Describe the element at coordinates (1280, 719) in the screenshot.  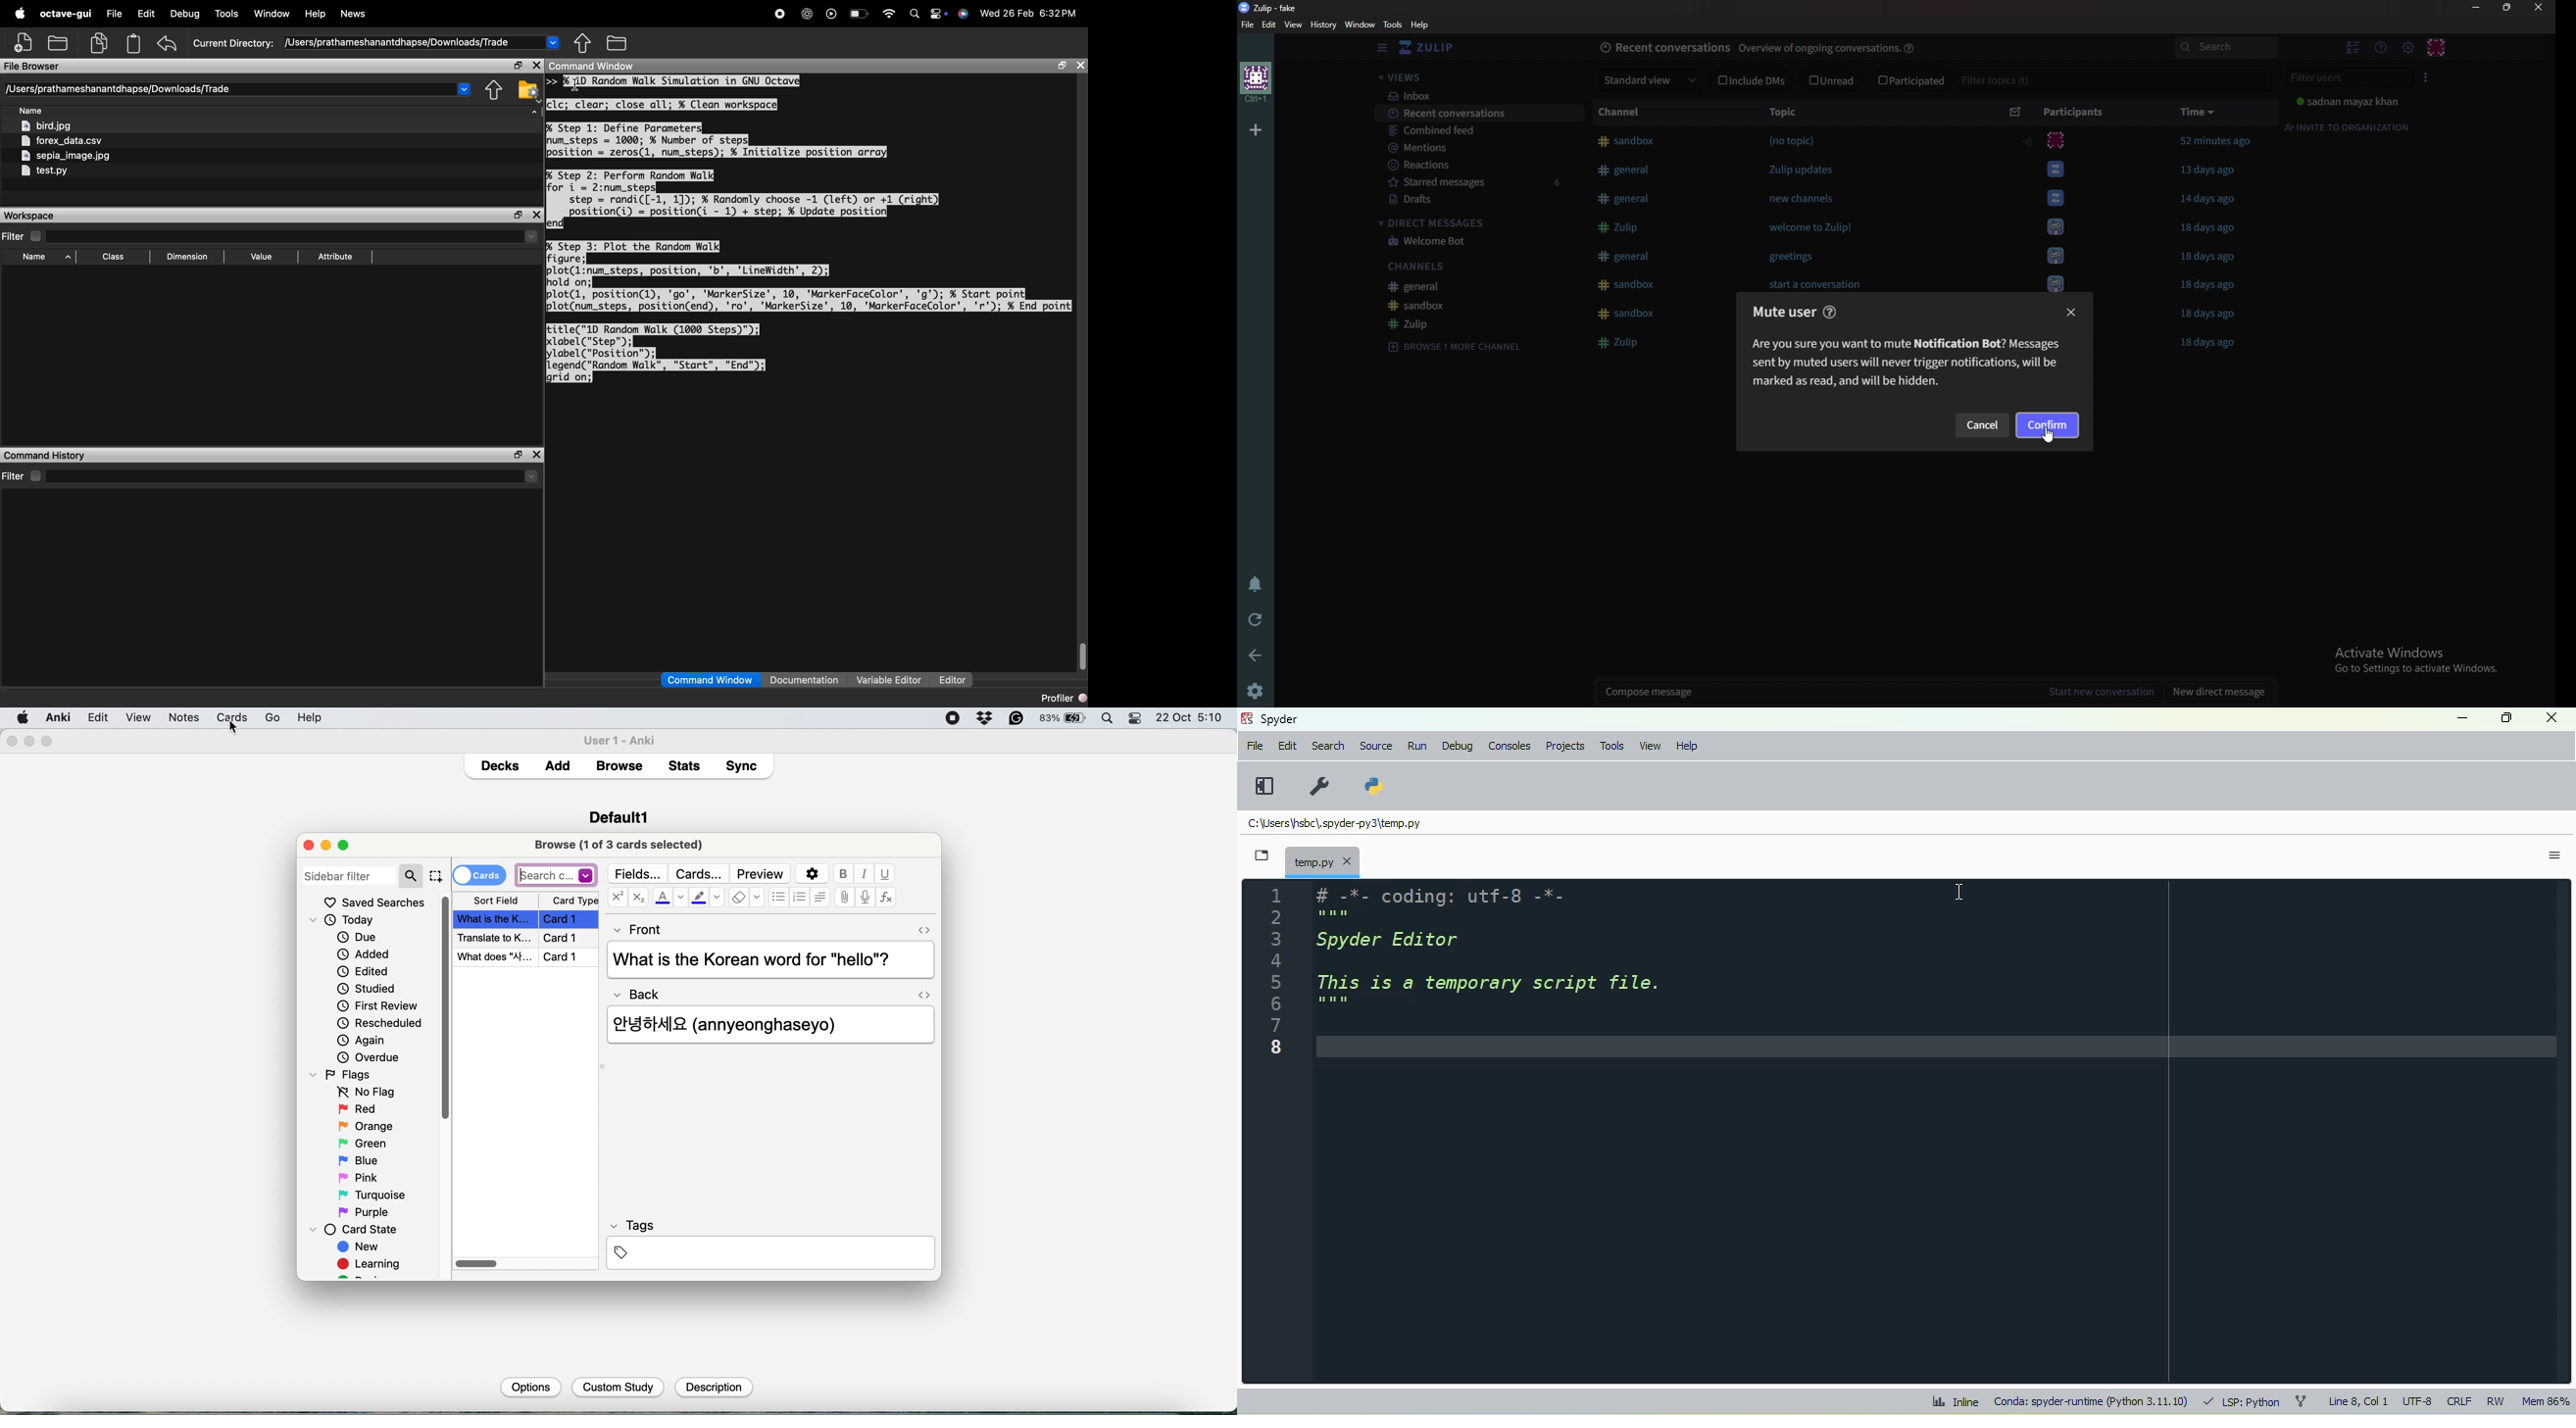
I see `spyder` at that location.